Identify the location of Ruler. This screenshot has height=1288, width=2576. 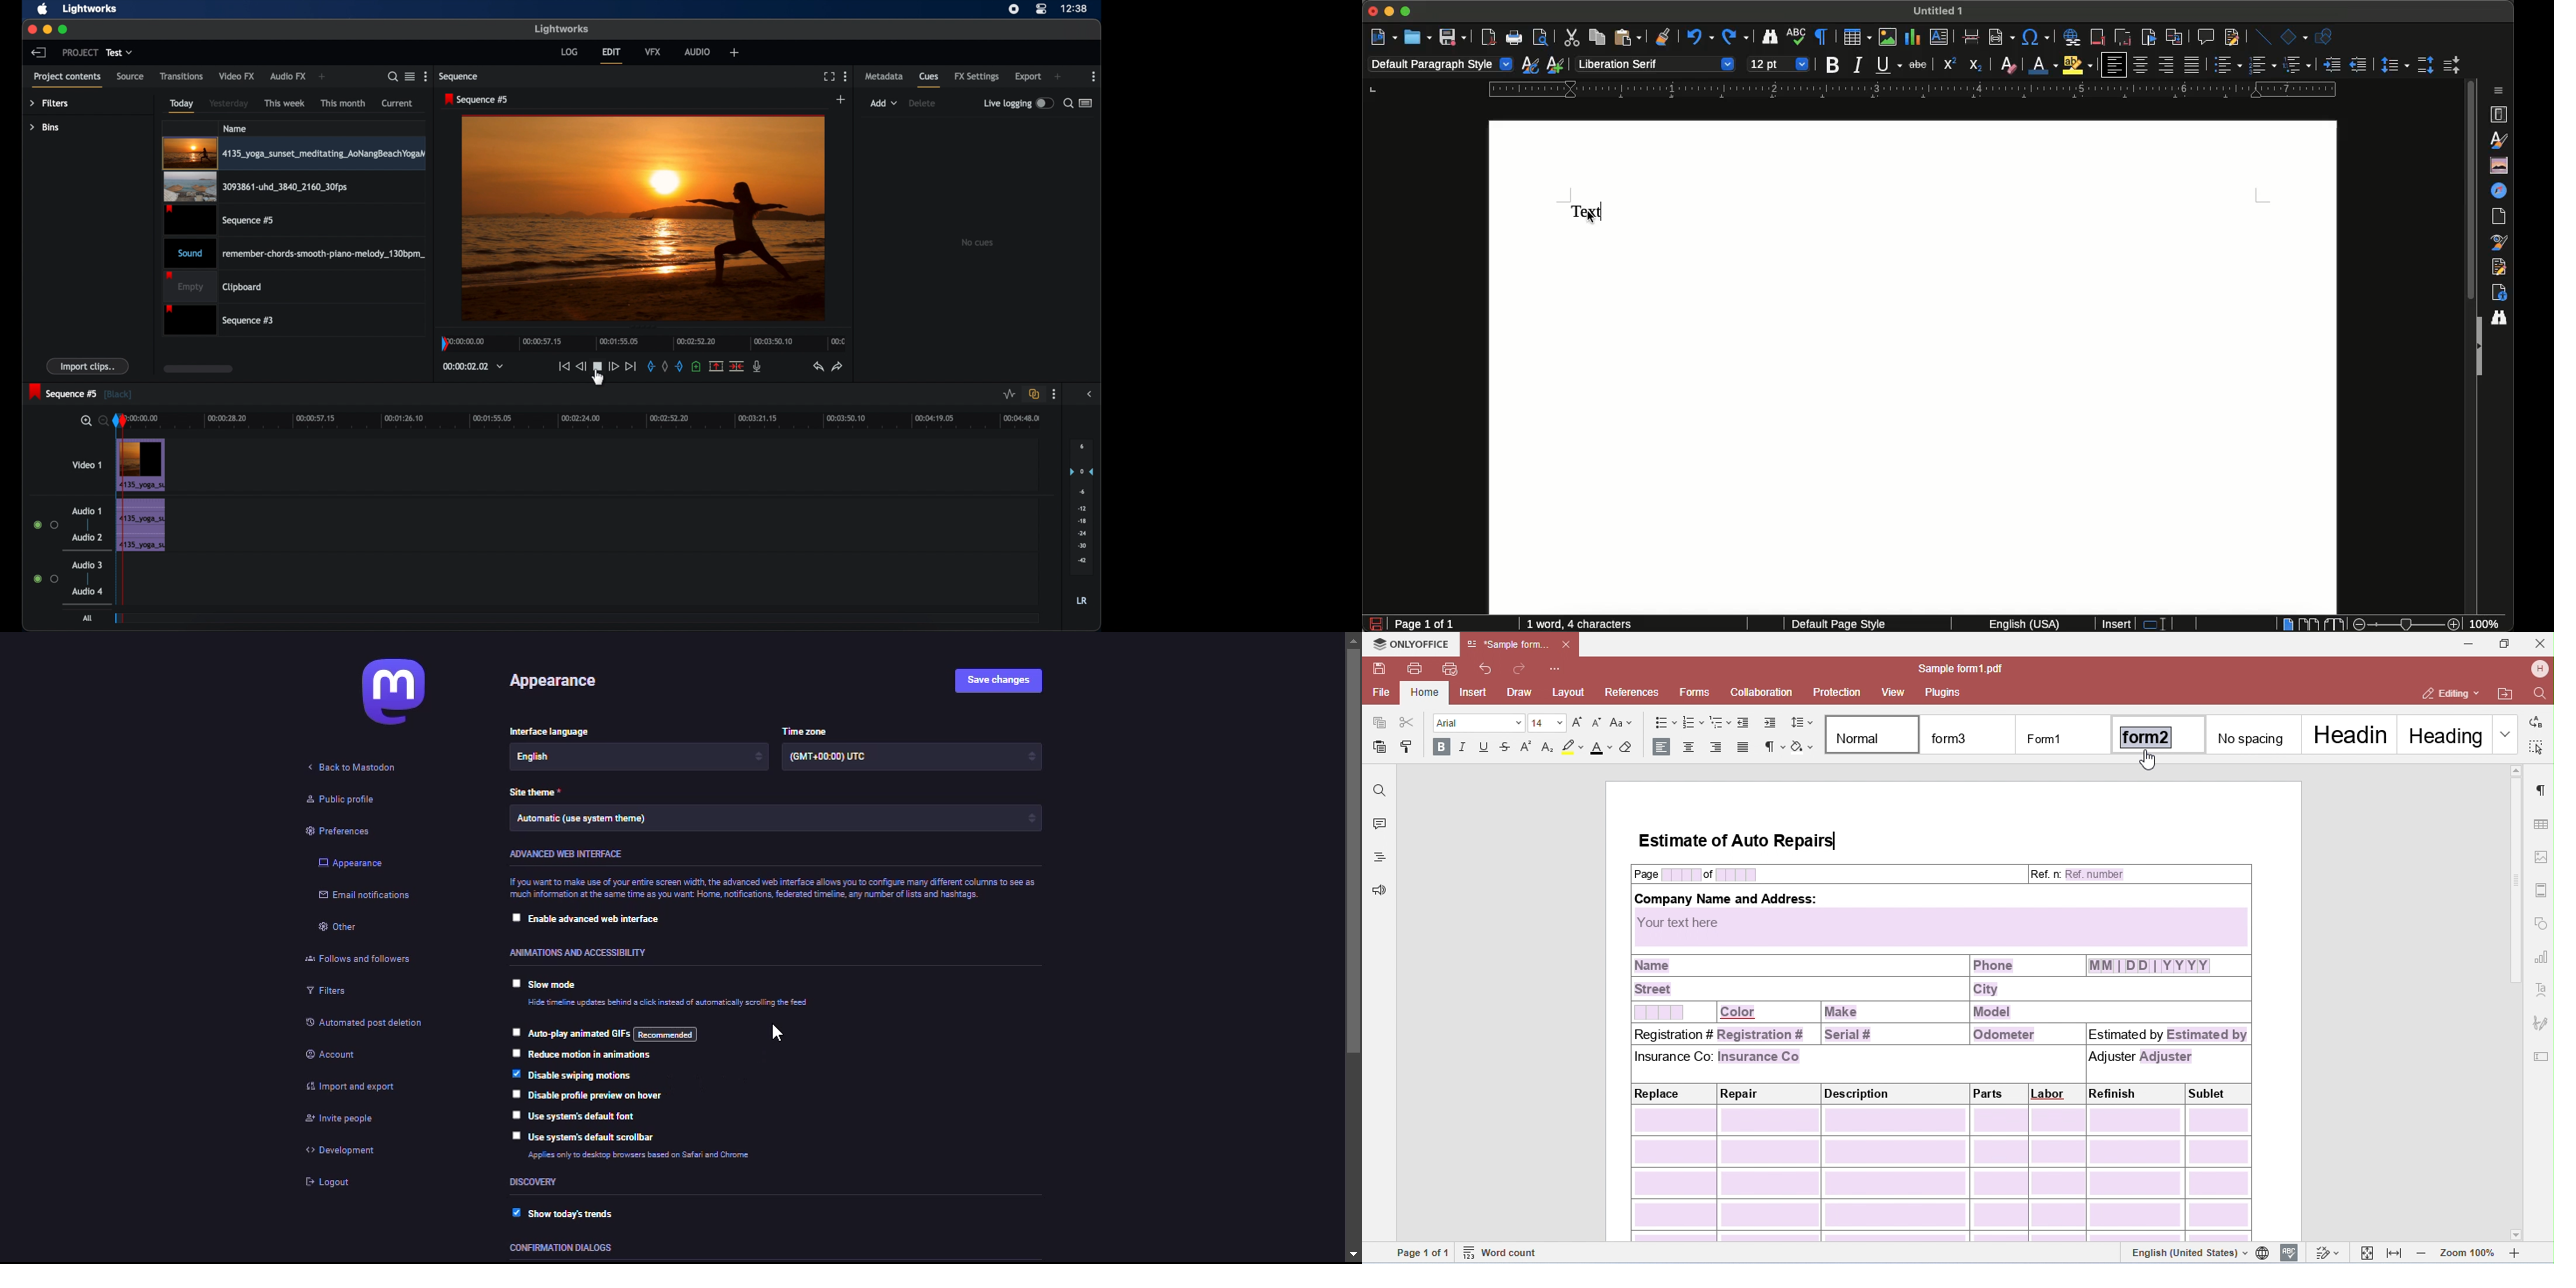
(1912, 90).